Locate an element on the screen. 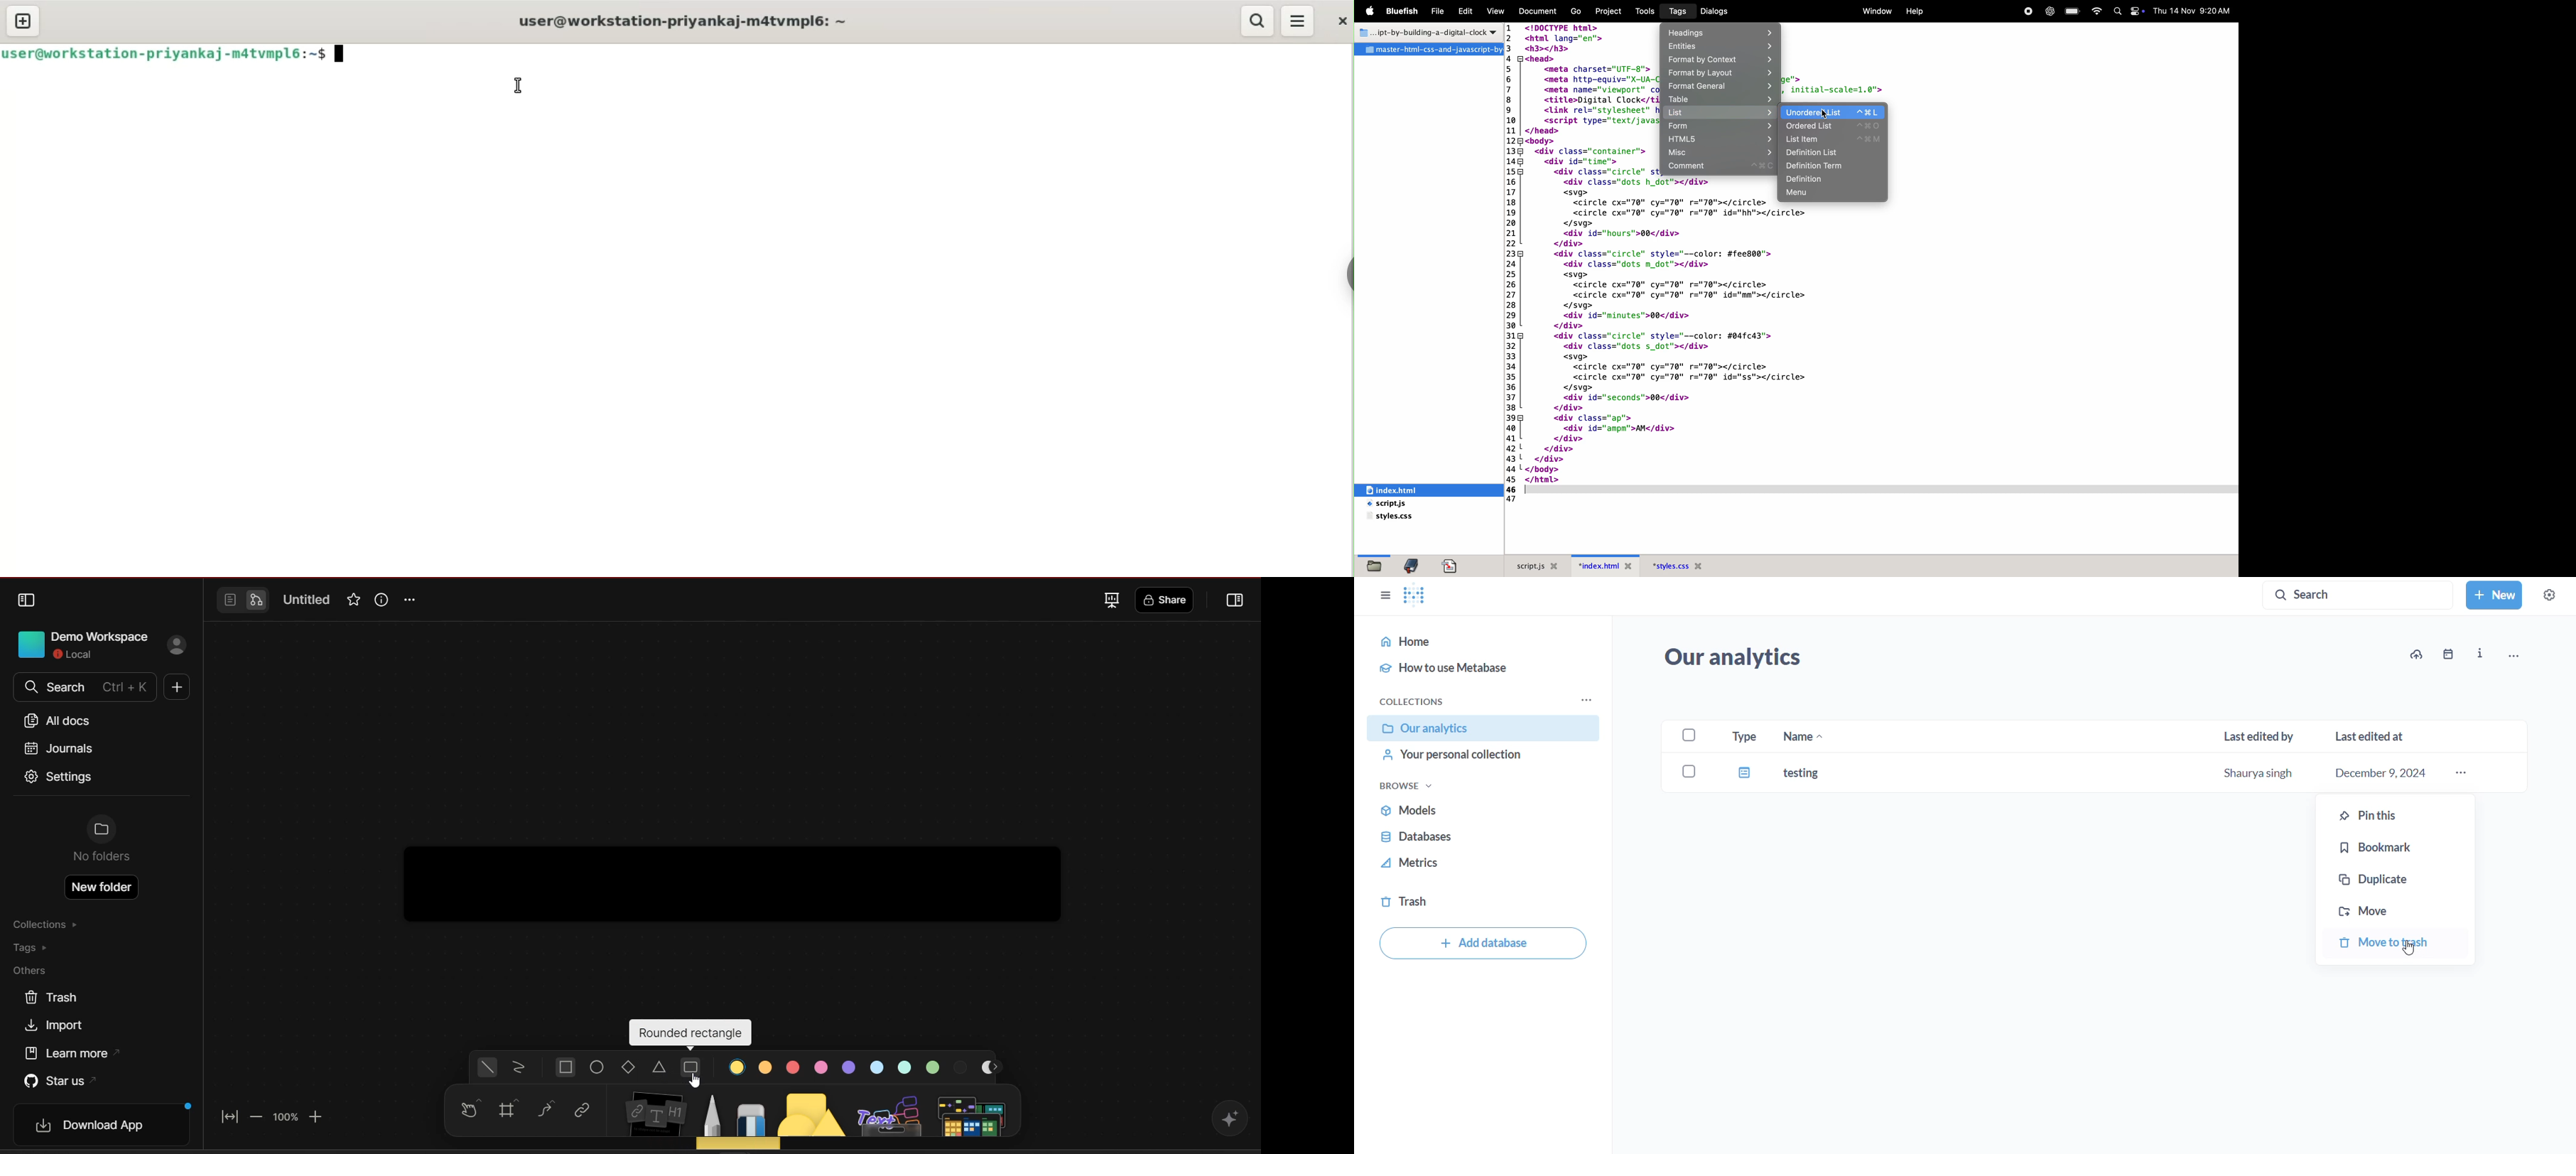 This screenshot has height=1176, width=2576. code block is located at coordinates (1671, 346).